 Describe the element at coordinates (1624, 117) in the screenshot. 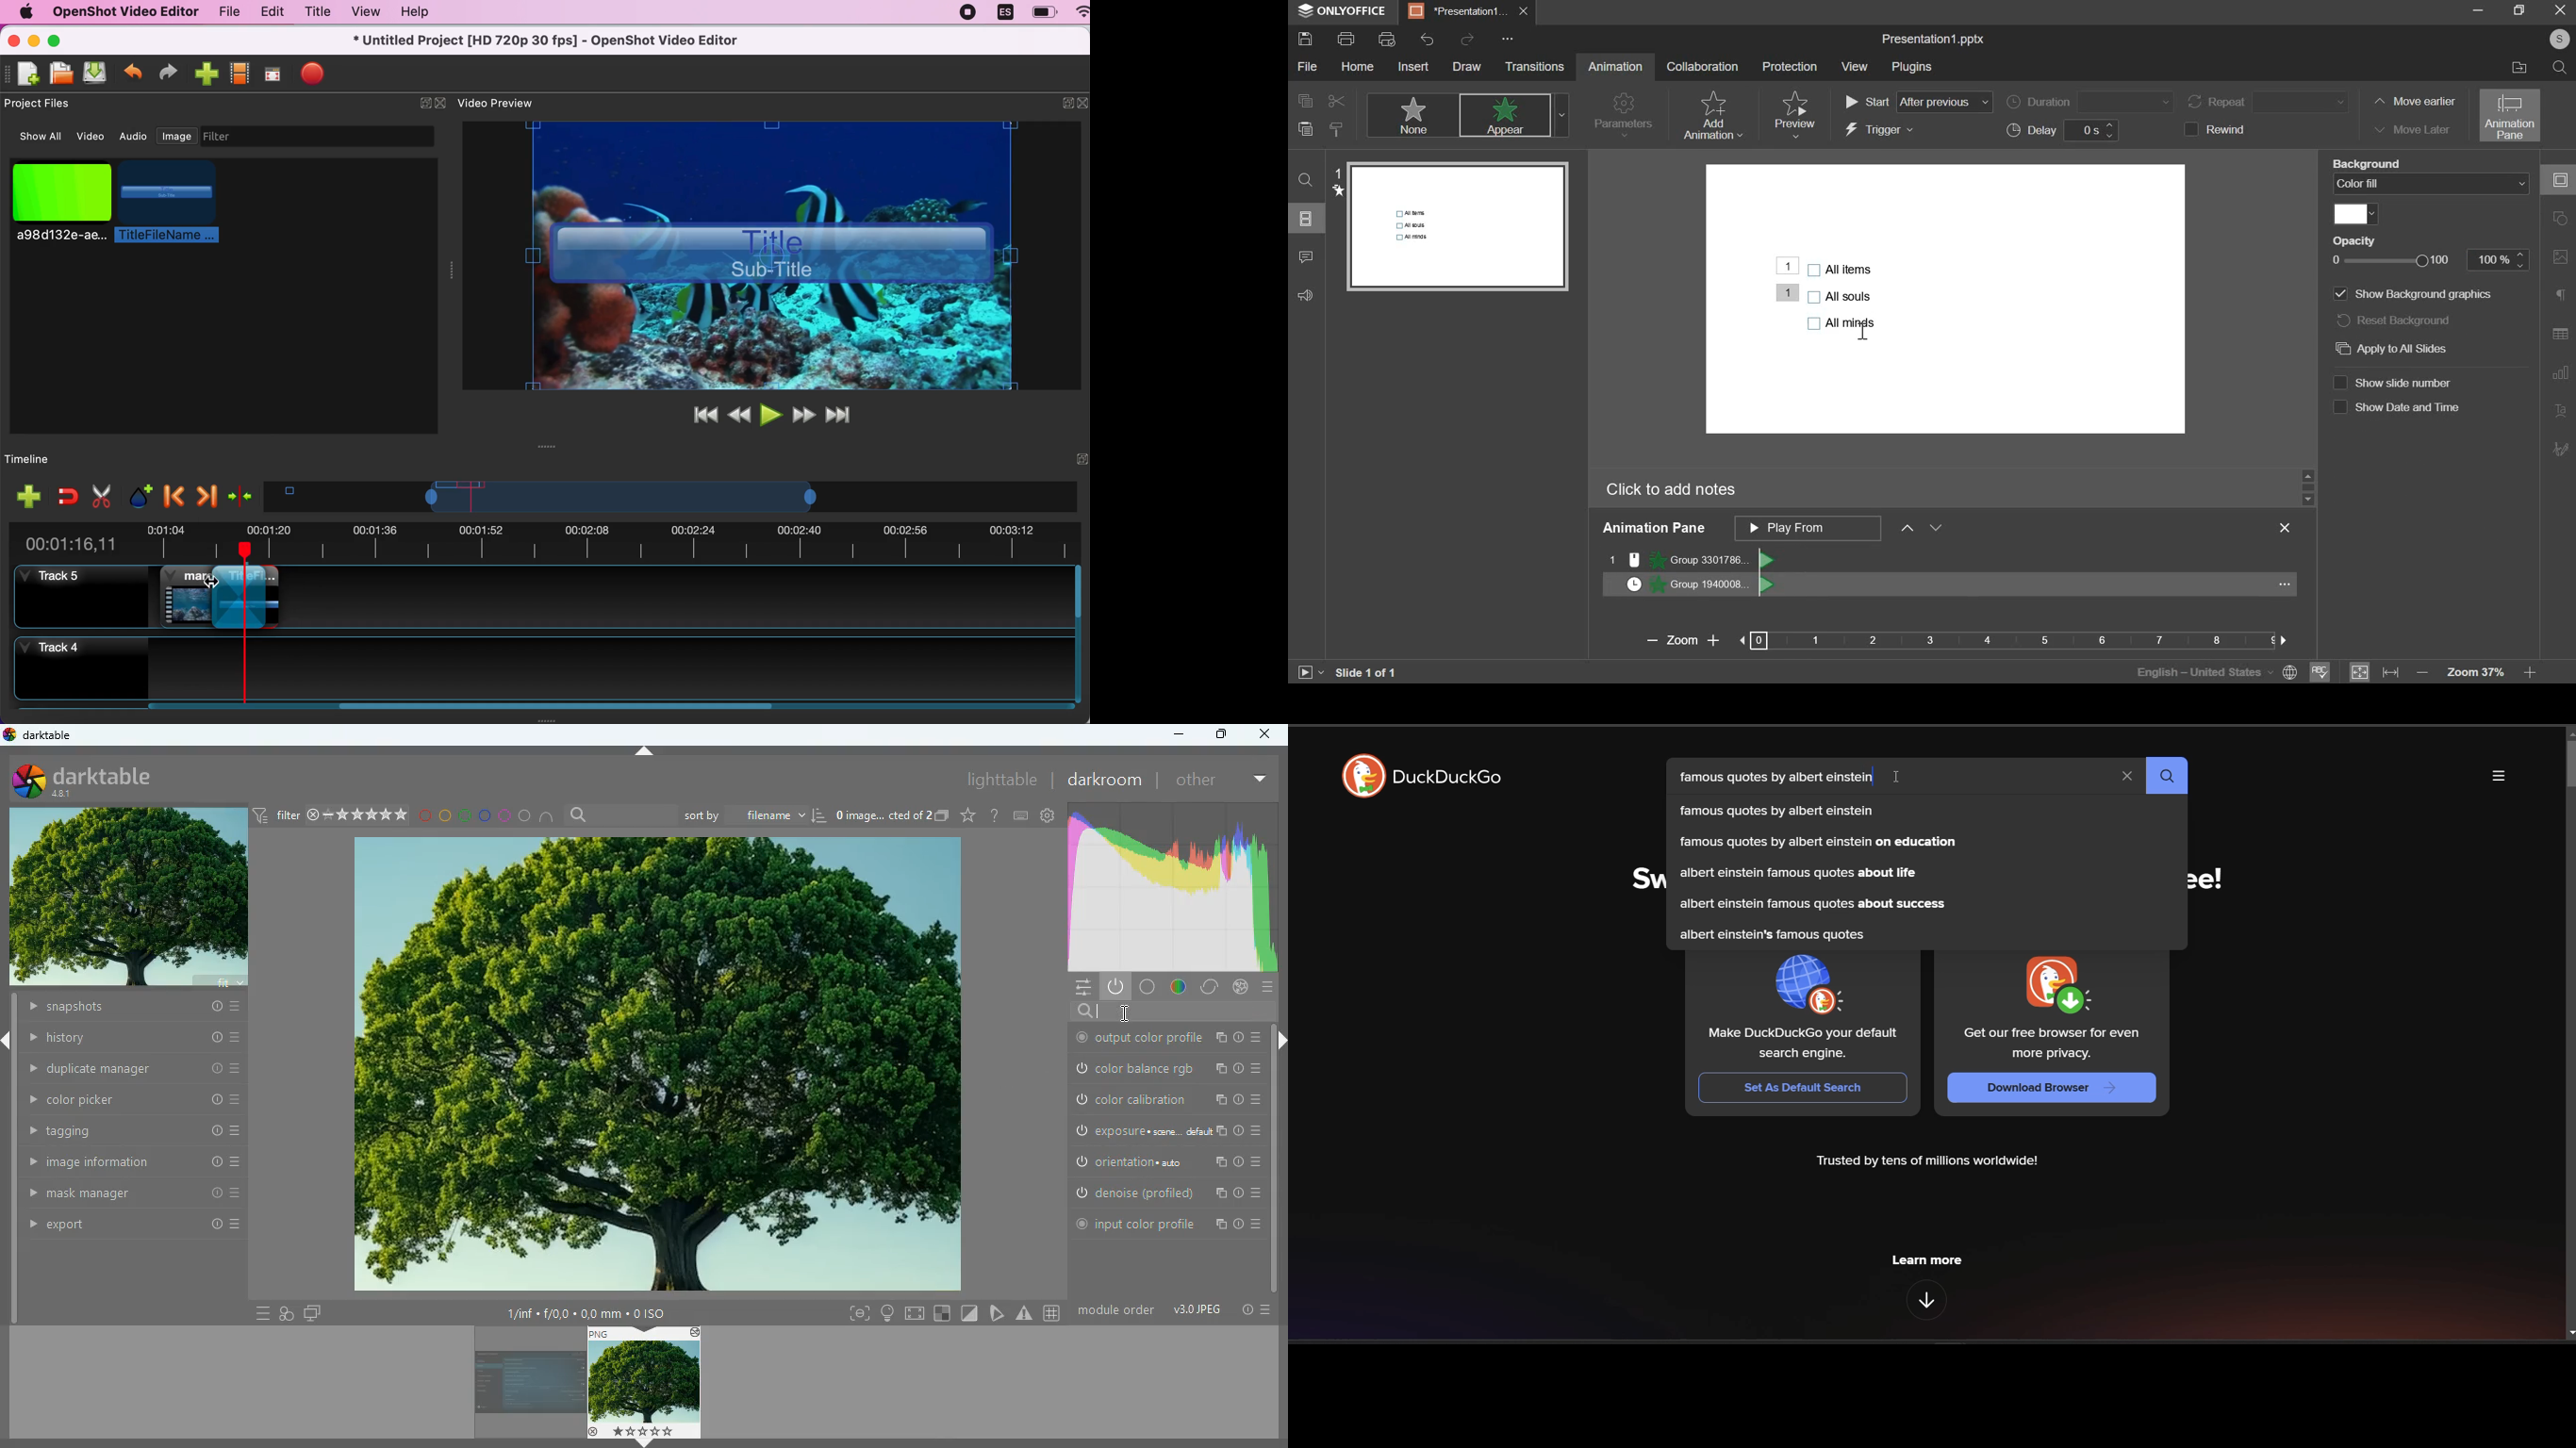

I see `parameters` at that location.